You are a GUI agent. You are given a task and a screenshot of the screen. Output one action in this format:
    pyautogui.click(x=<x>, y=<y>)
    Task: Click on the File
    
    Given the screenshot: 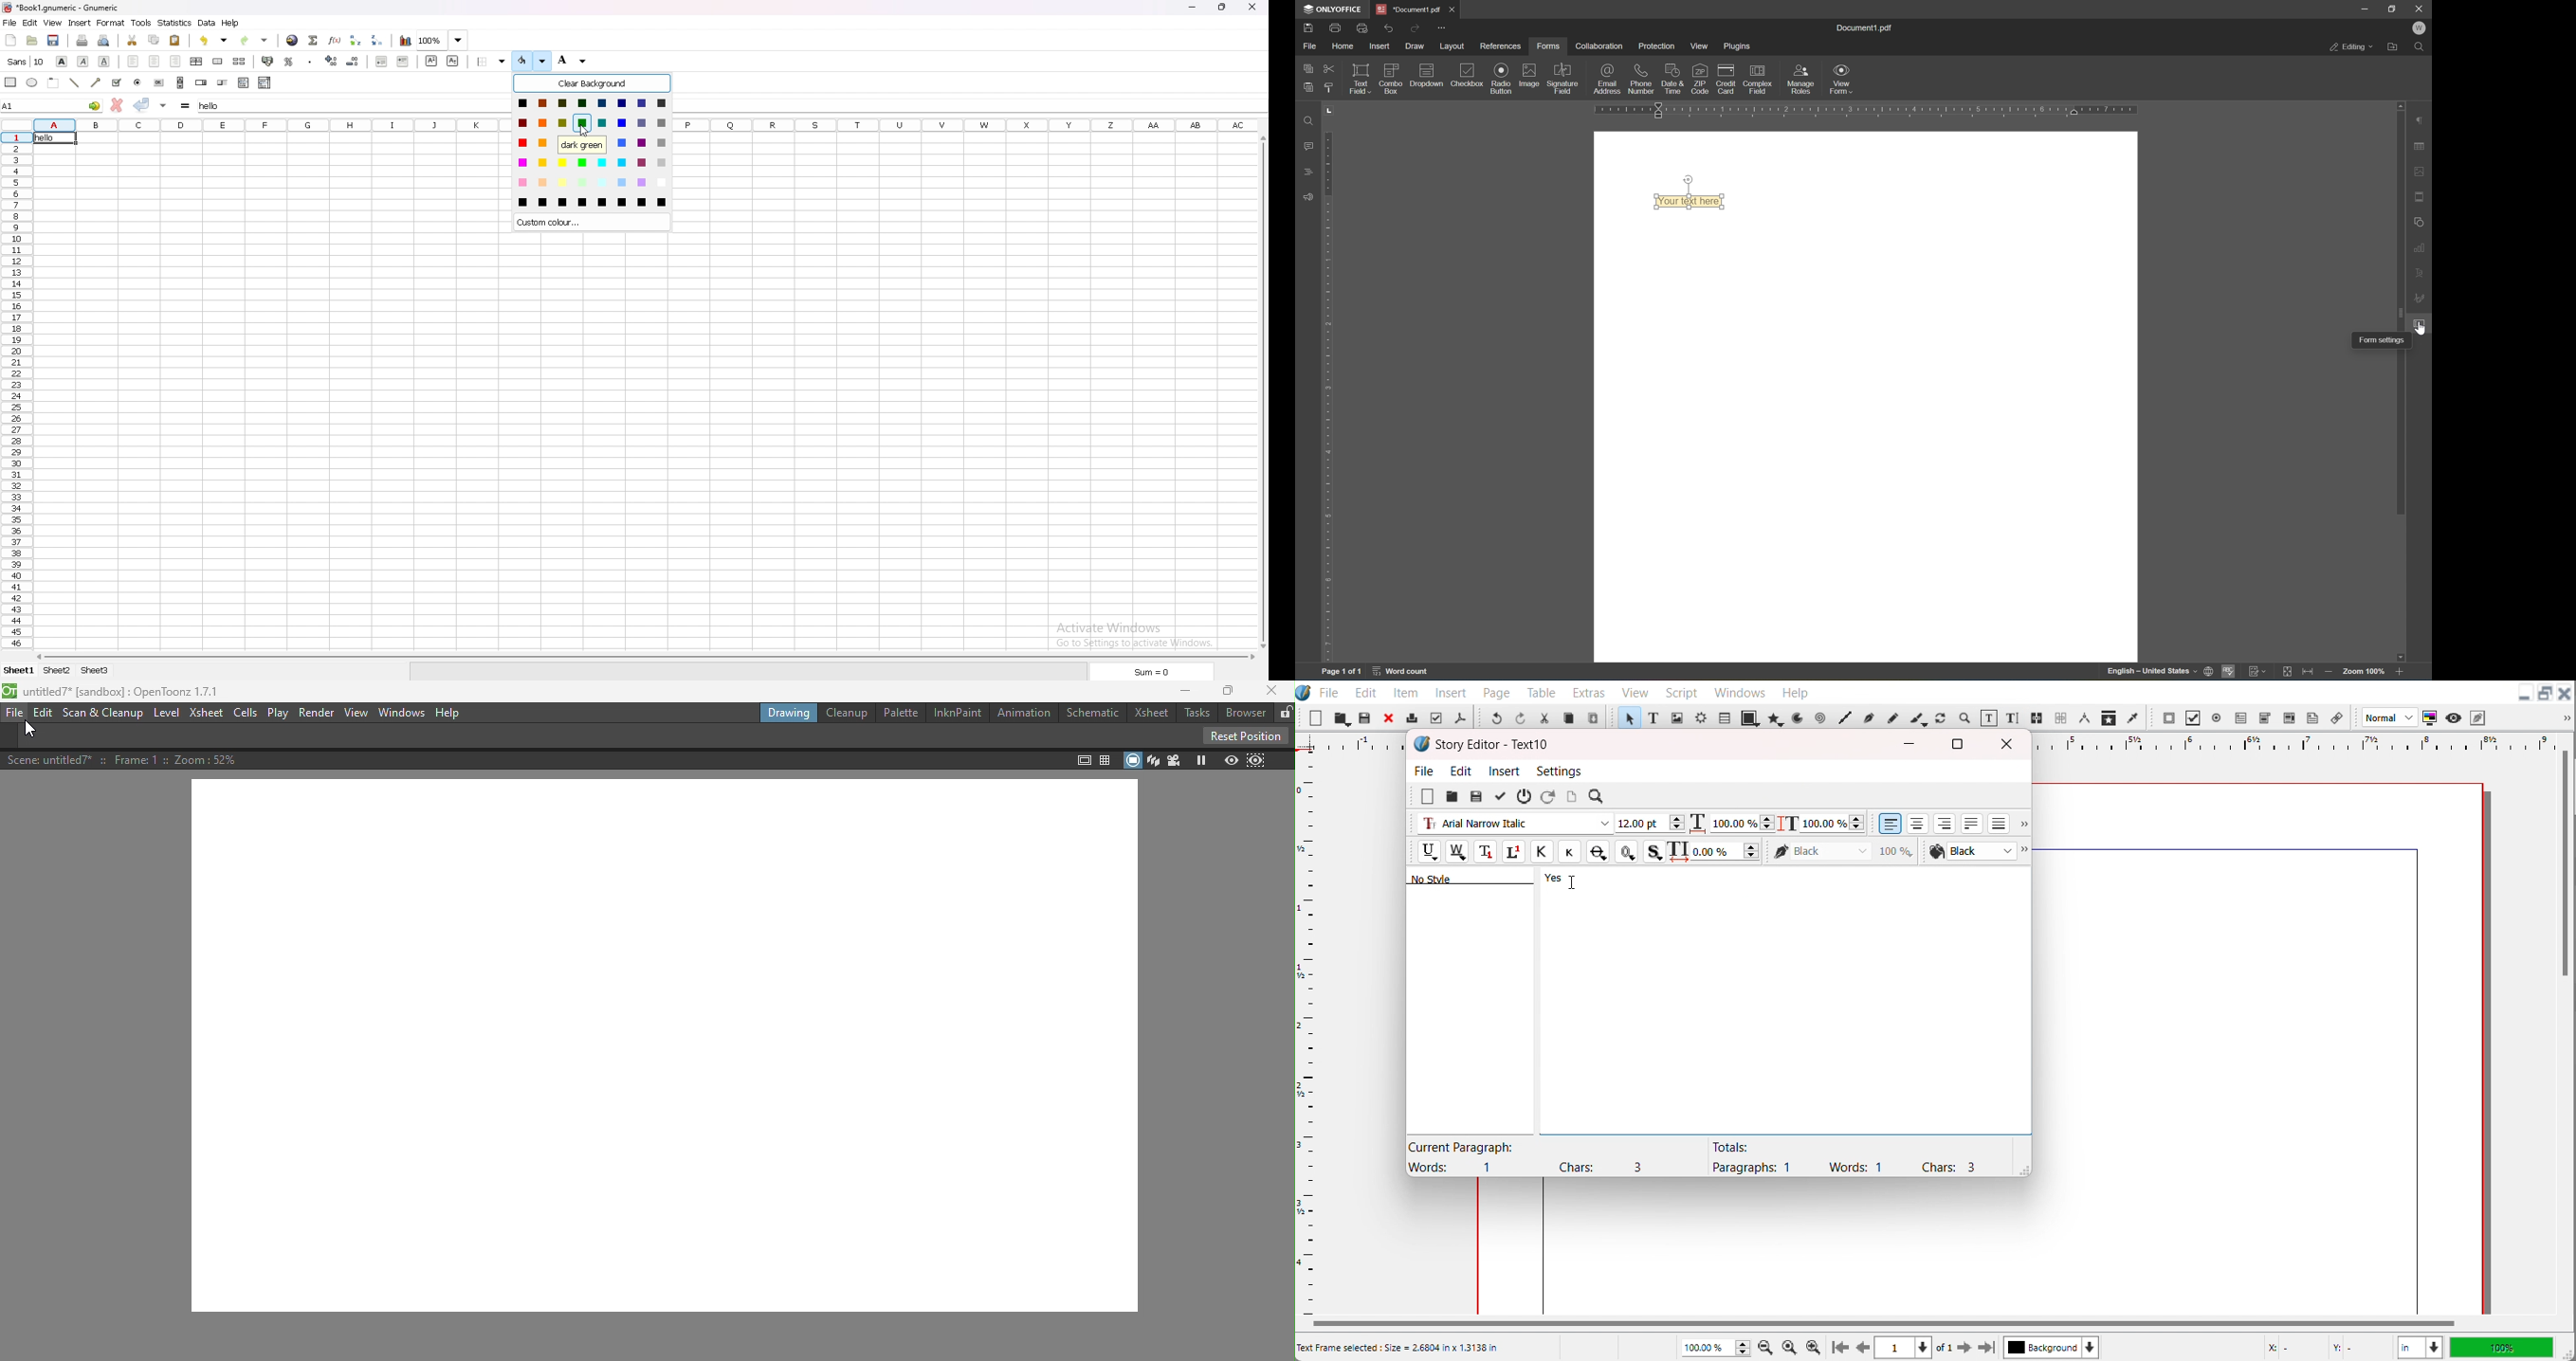 What is the action you would take?
    pyautogui.click(x=14, y=714)
    